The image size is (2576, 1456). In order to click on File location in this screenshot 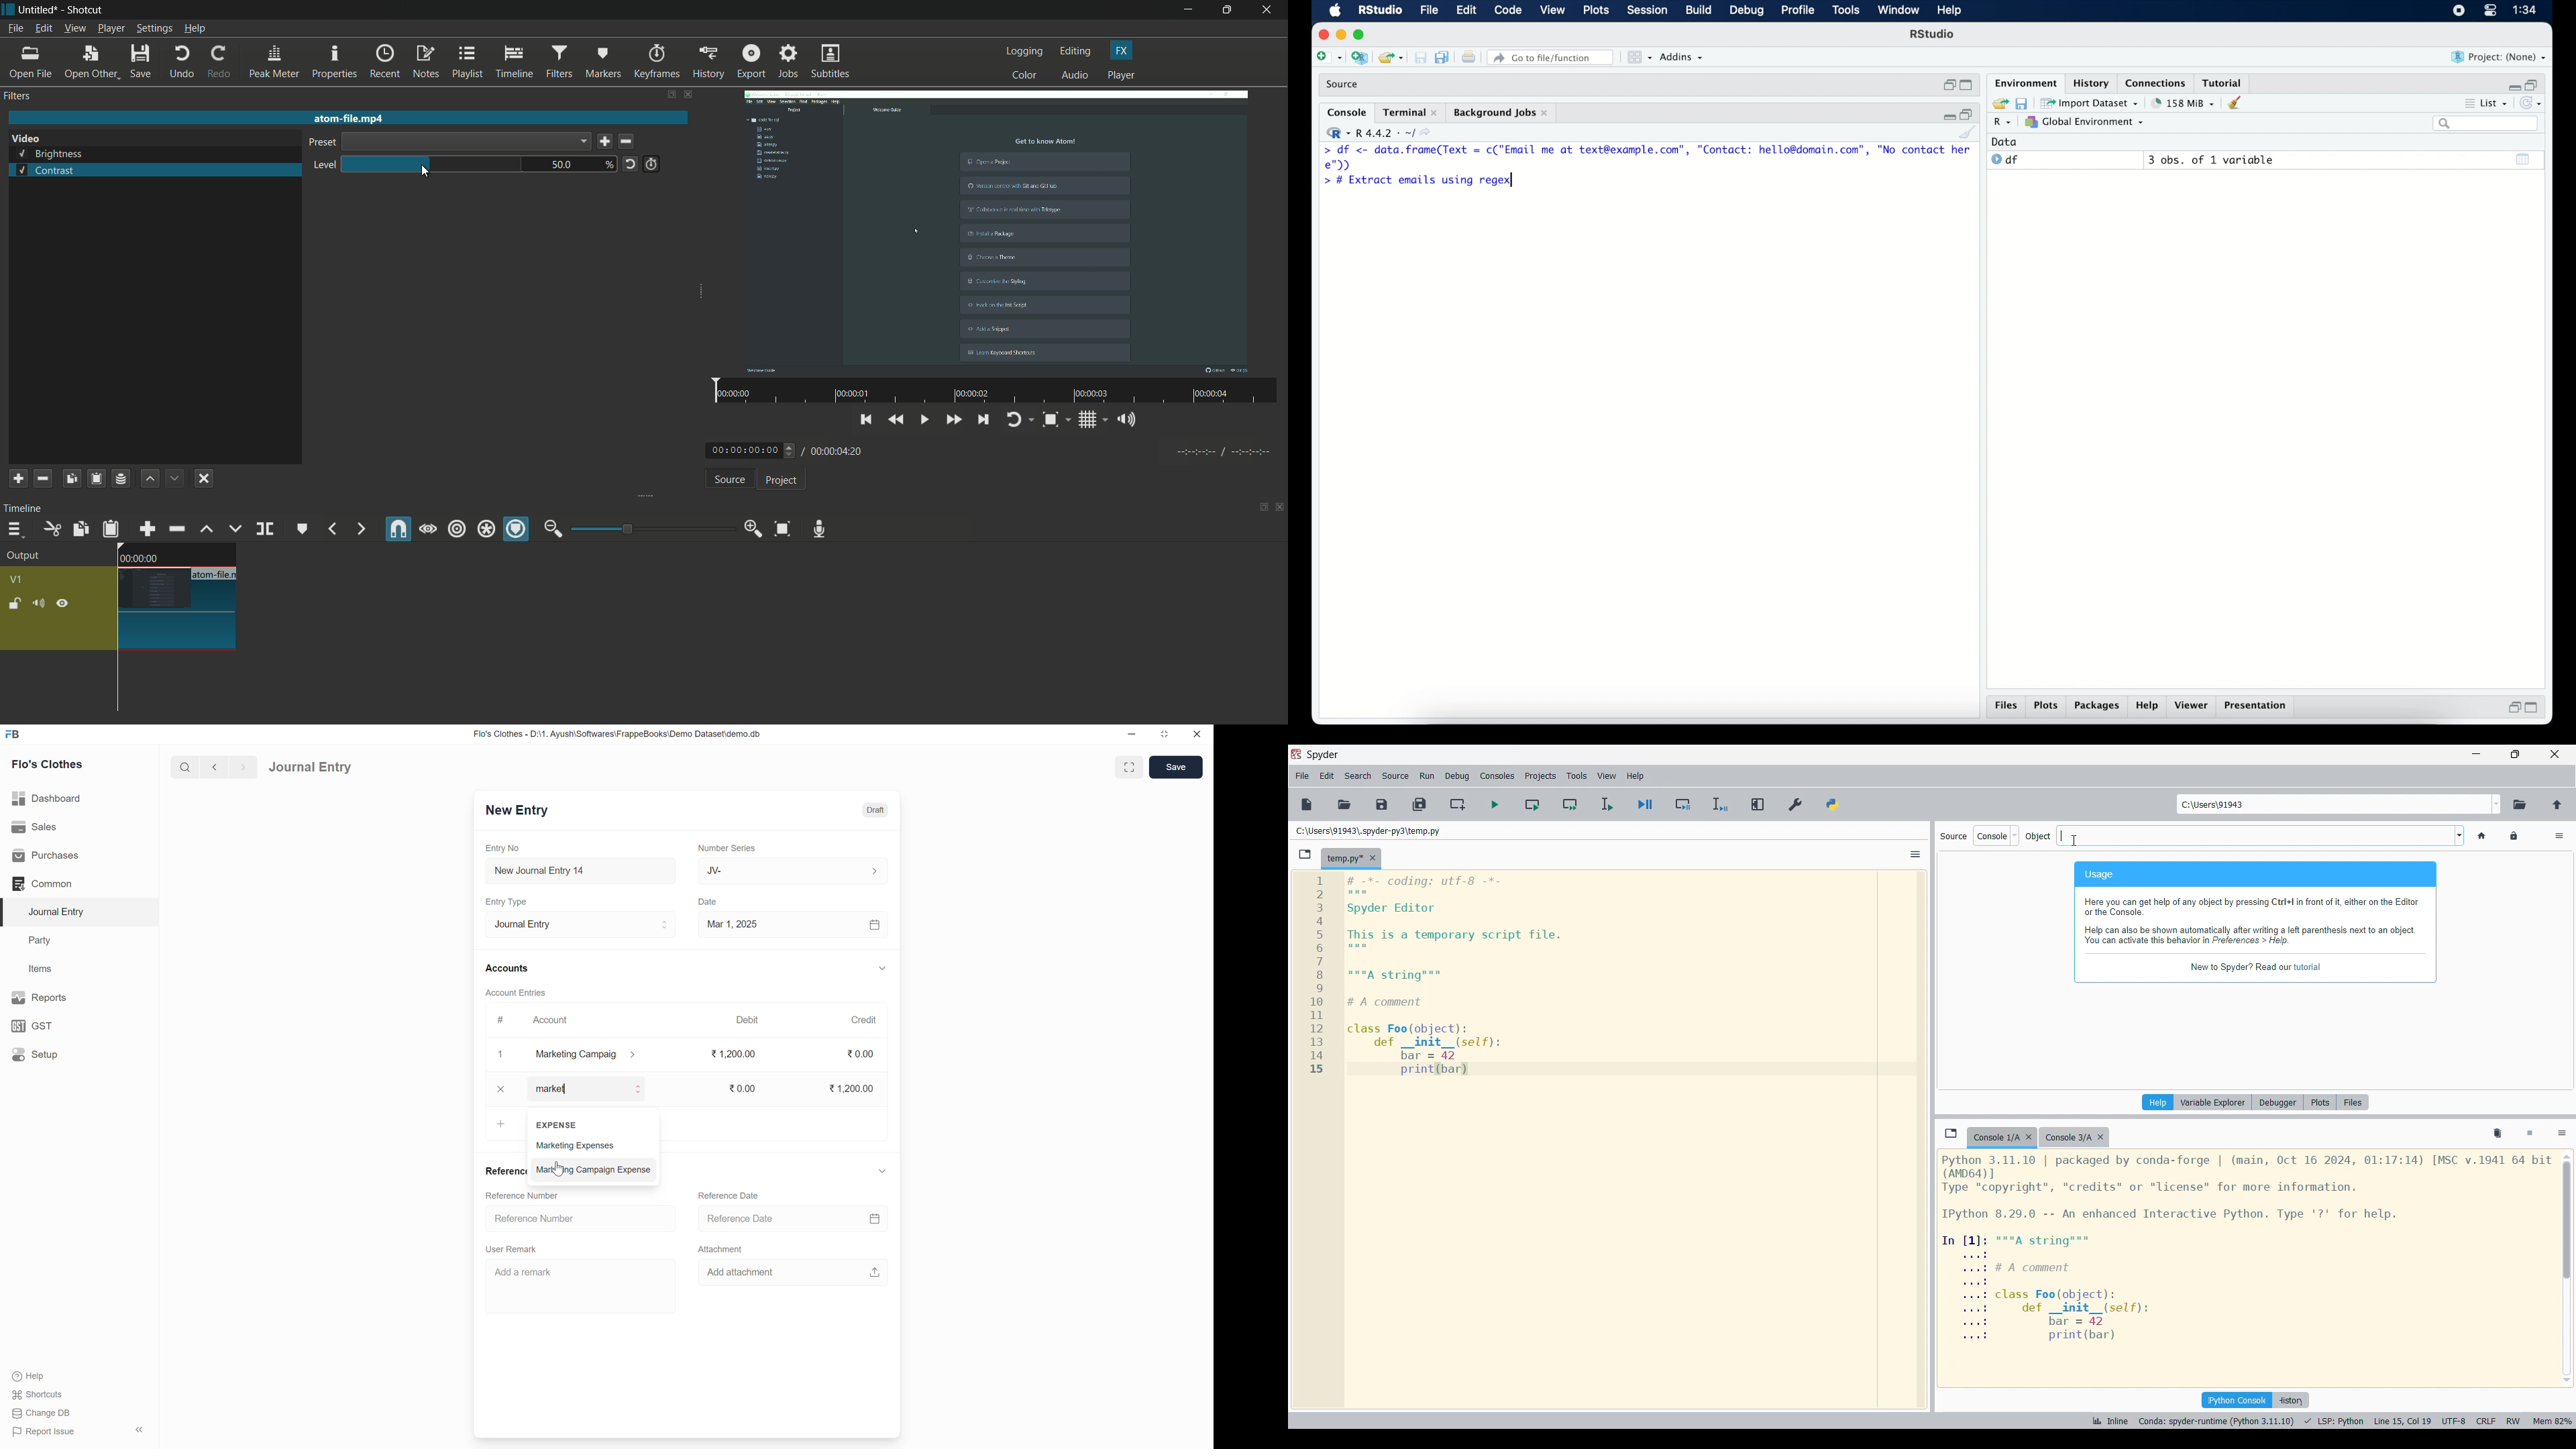, I will do `click(1368, 831)`.